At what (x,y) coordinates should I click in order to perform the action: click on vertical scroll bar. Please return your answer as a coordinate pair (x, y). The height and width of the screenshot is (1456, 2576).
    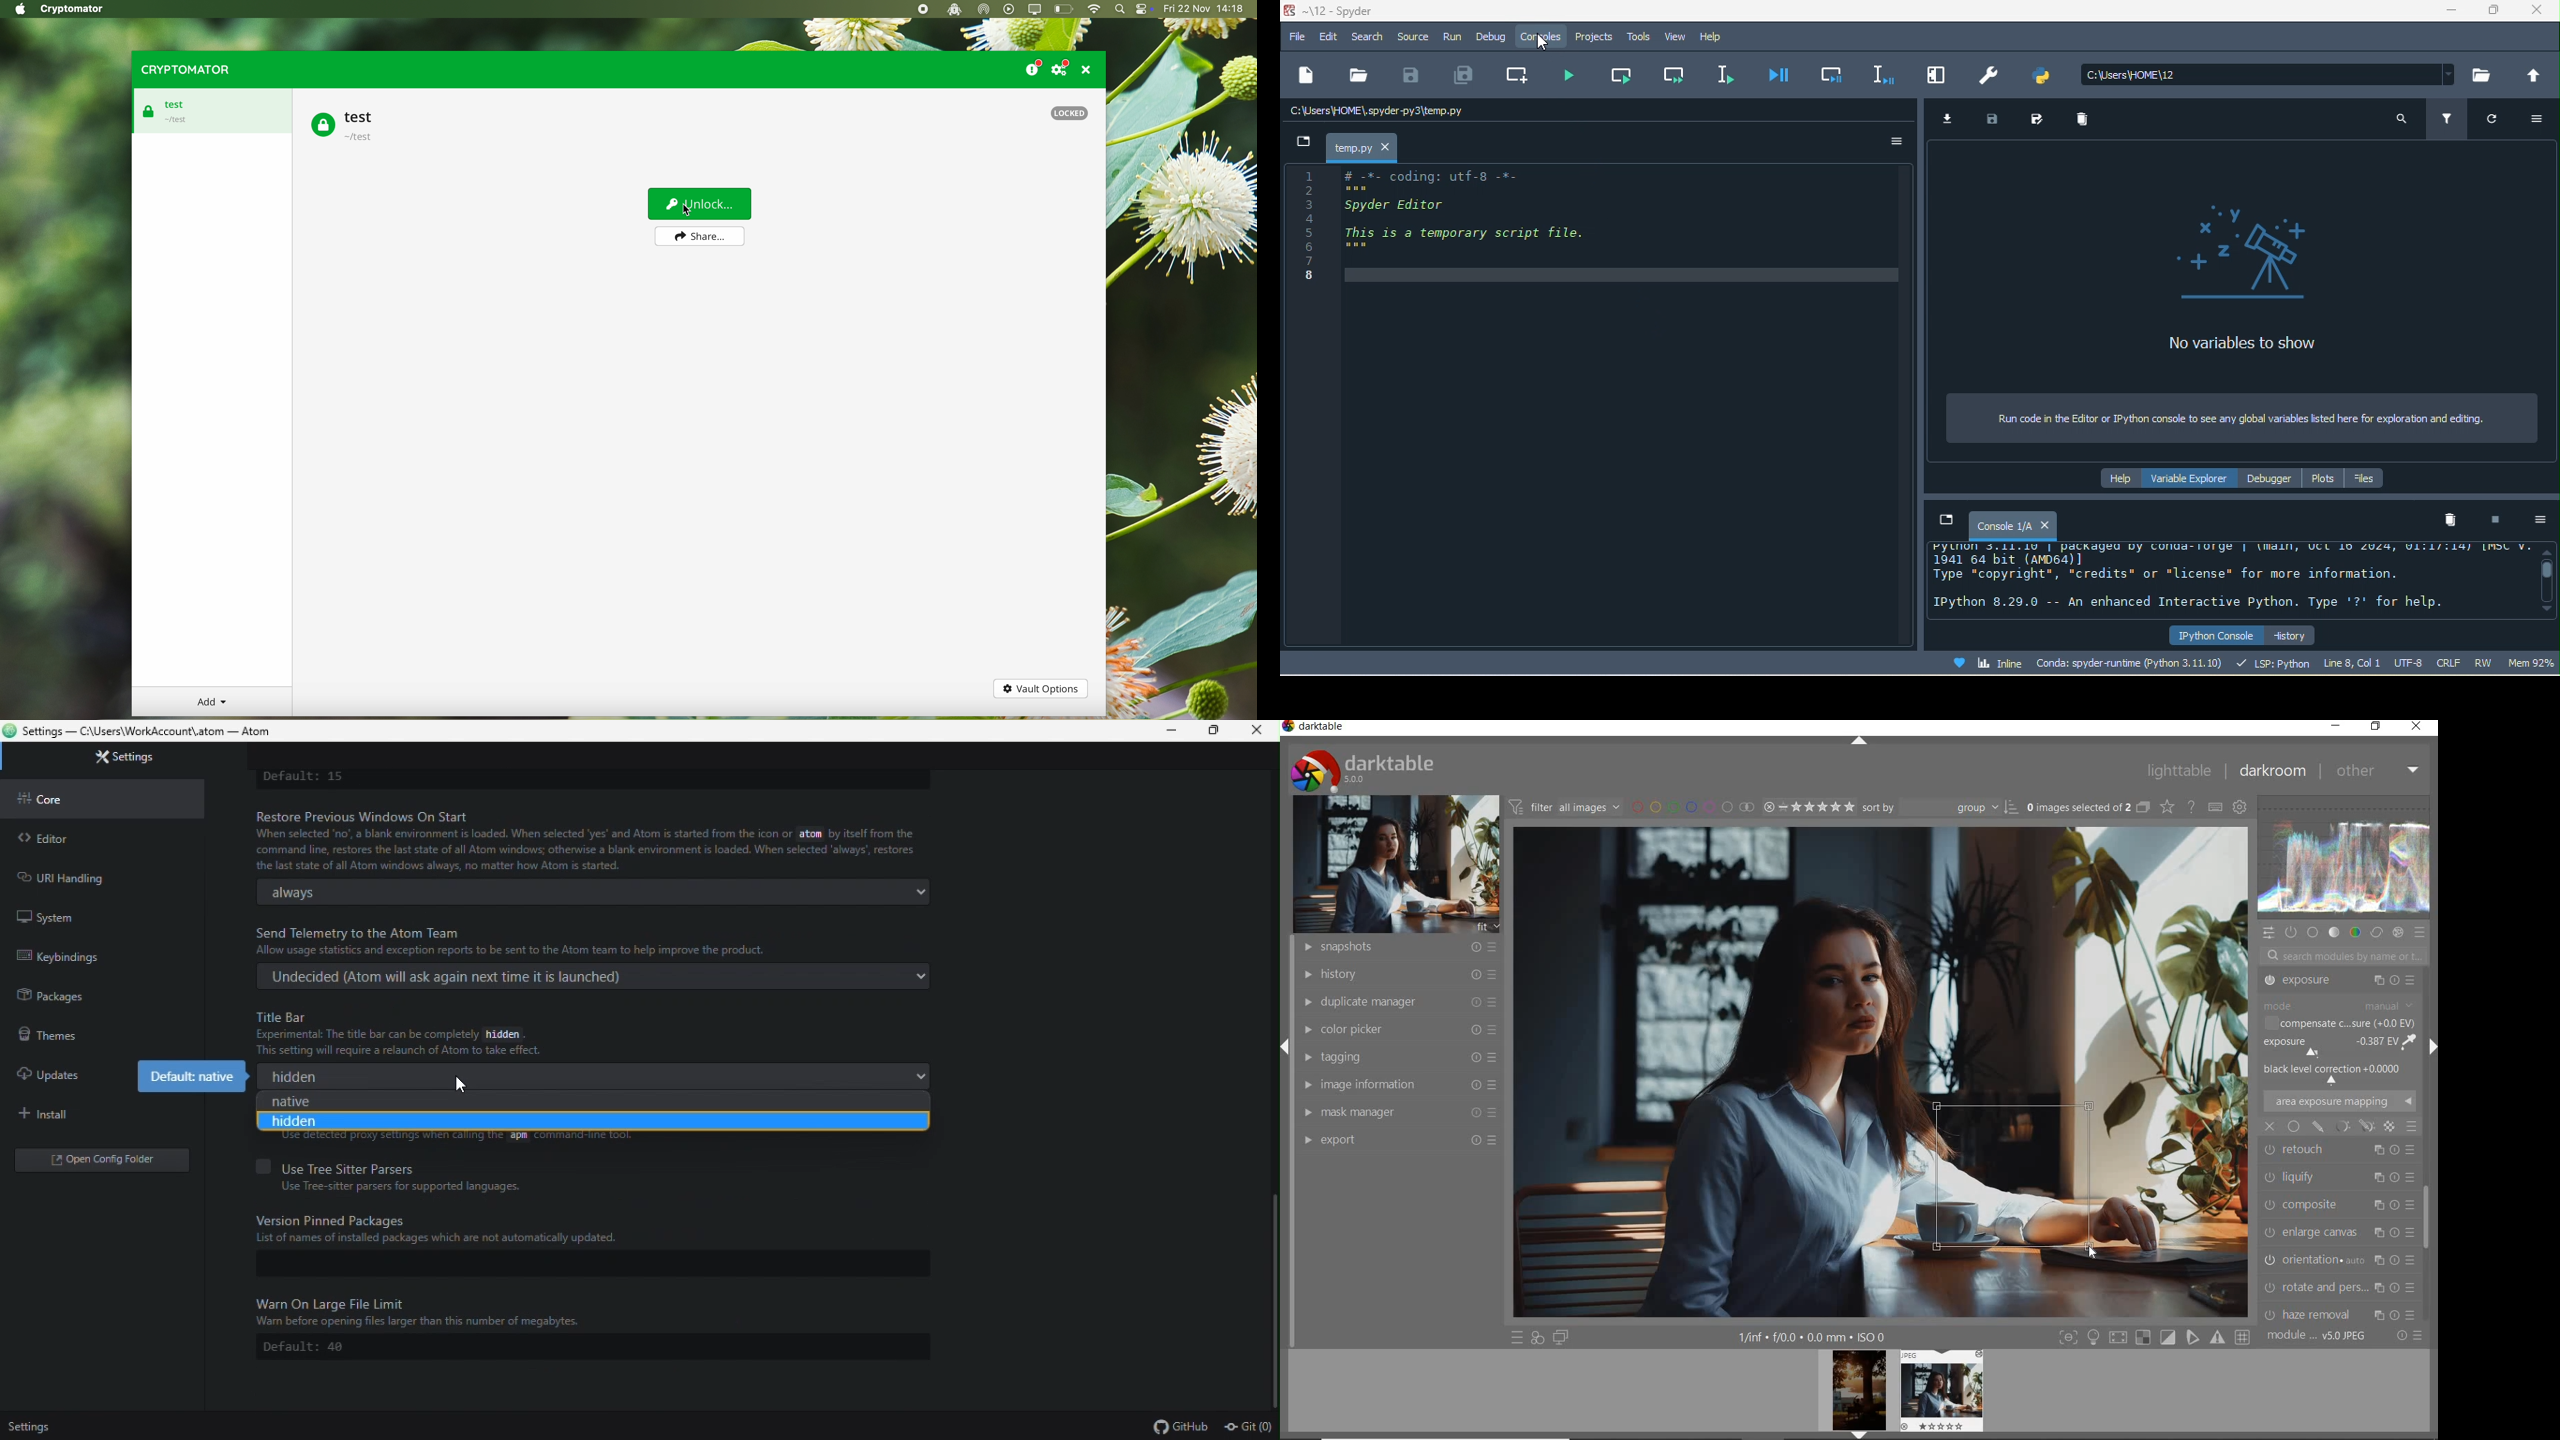
    Looking at the image, I should click on (2546, 578).